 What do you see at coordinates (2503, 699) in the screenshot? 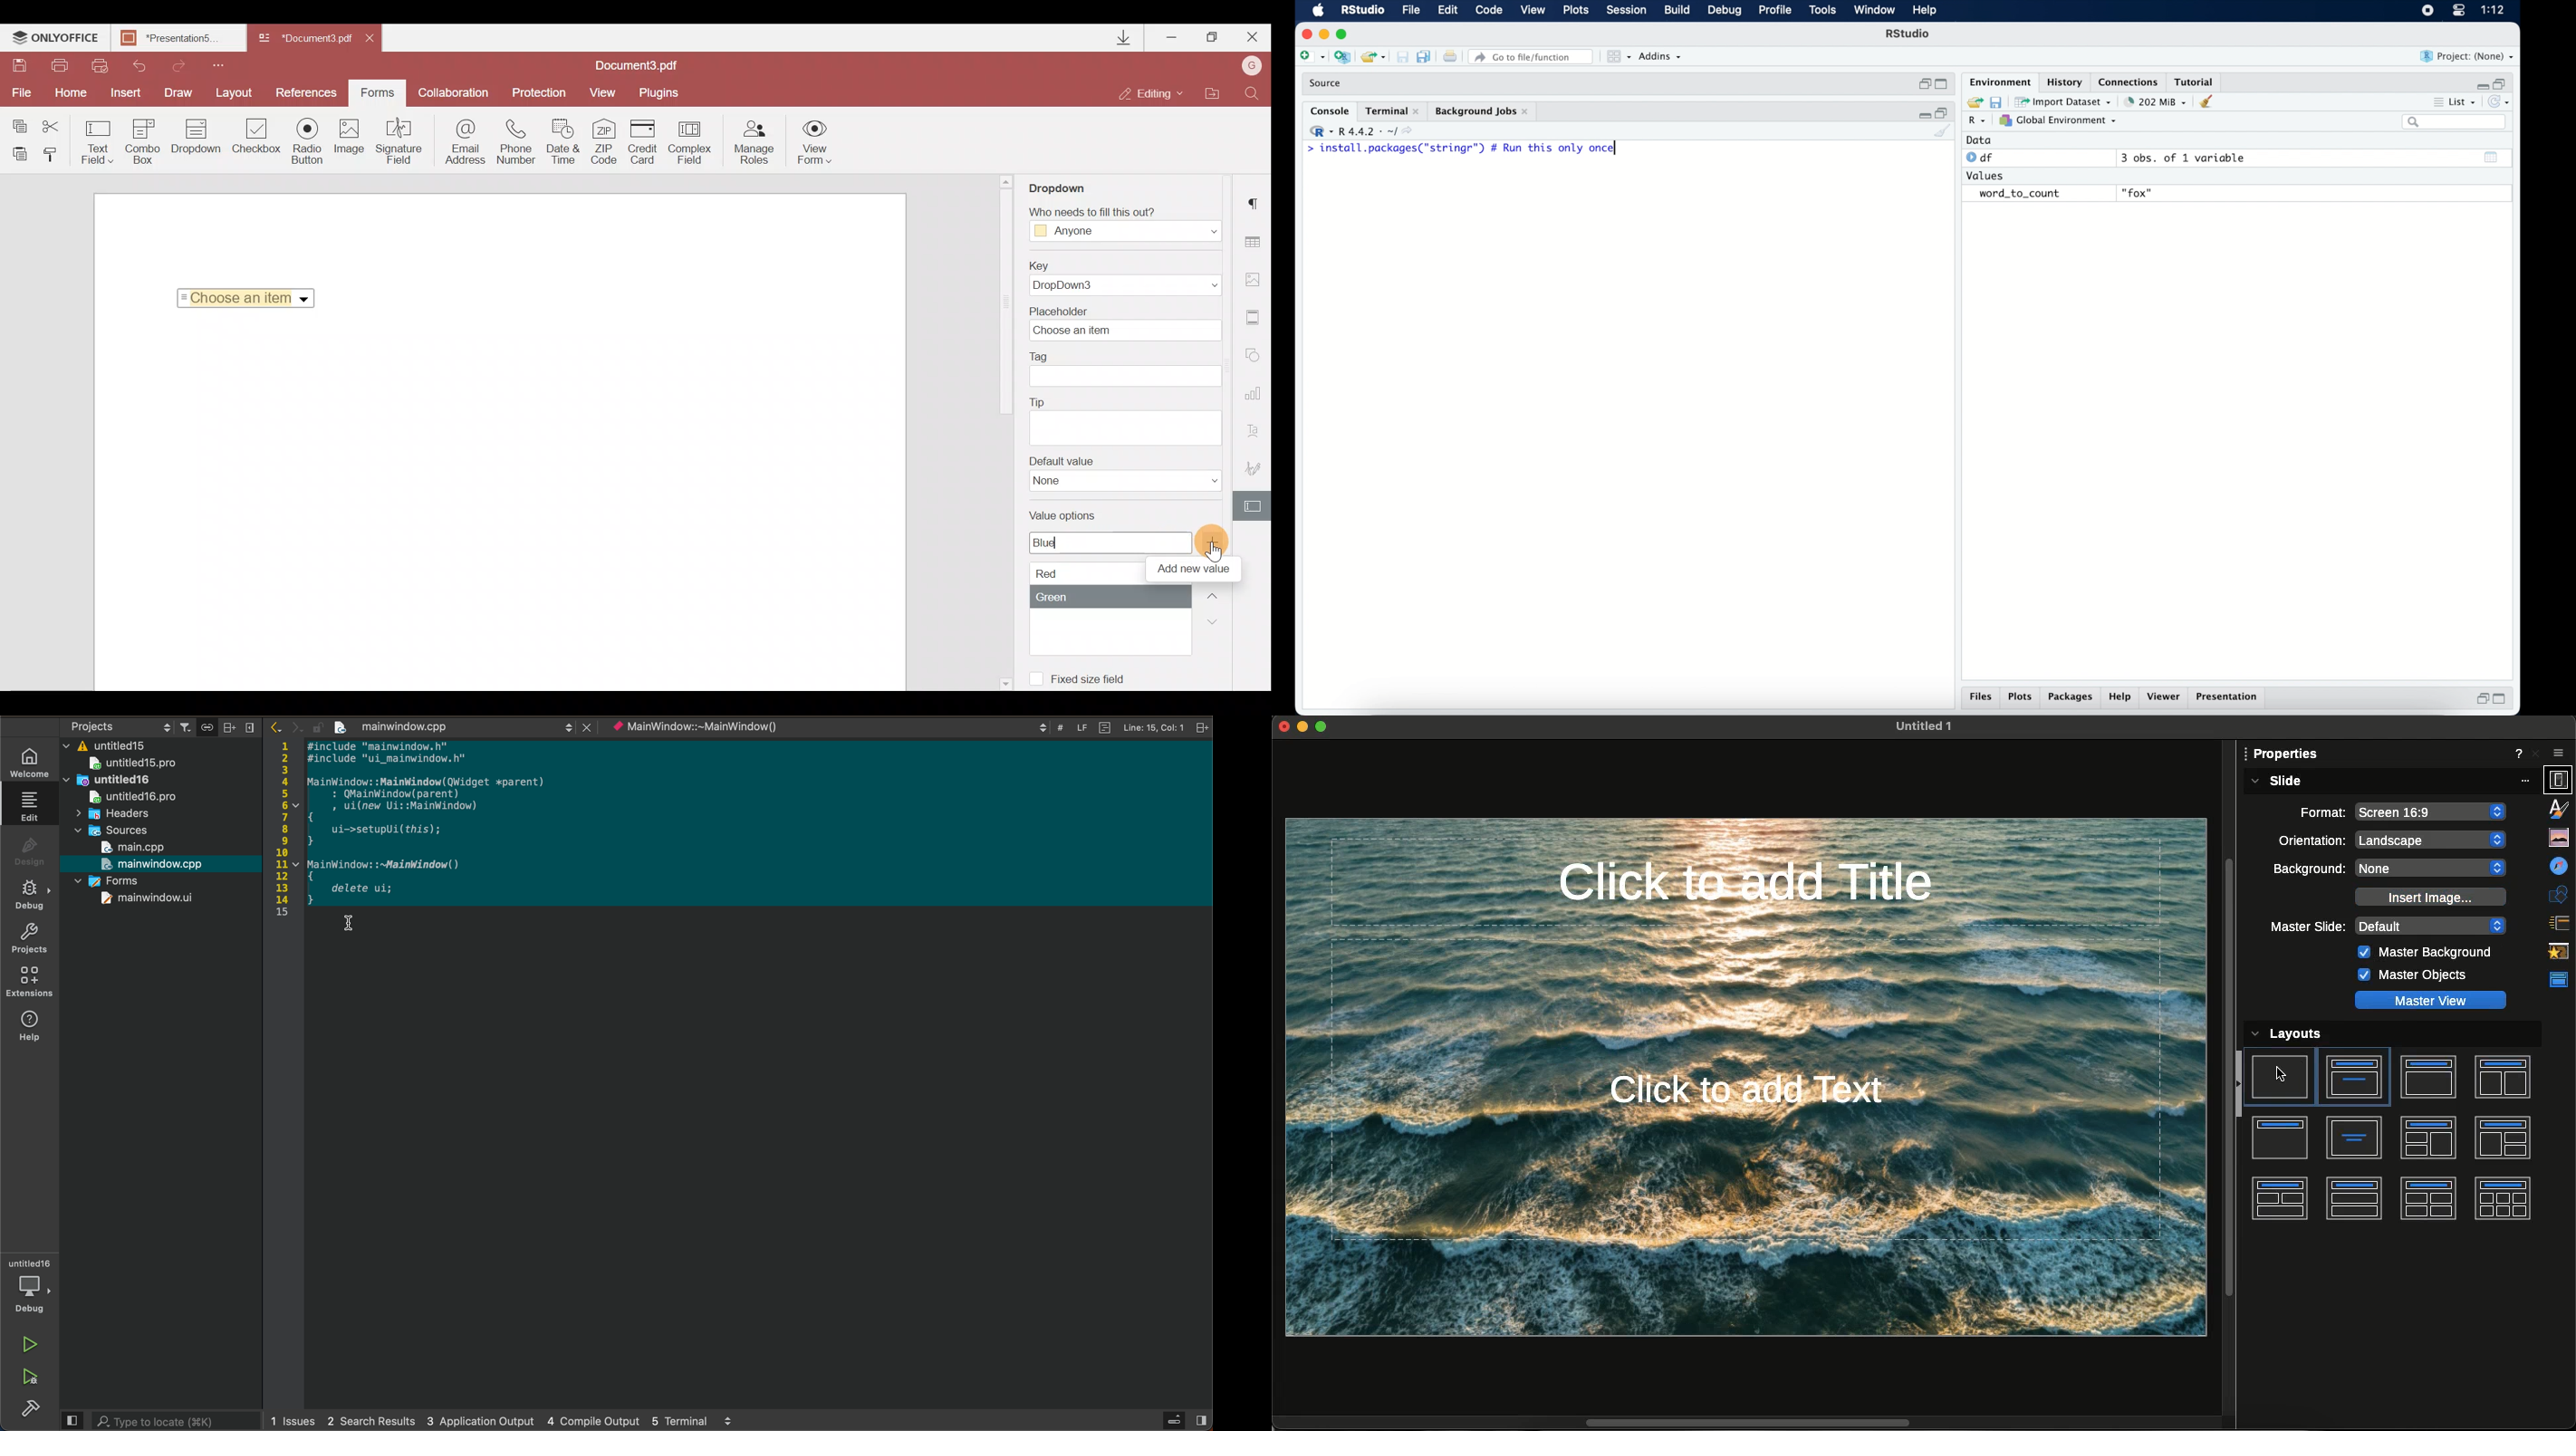
I see `maximize` at bounding box center [2503, 699].